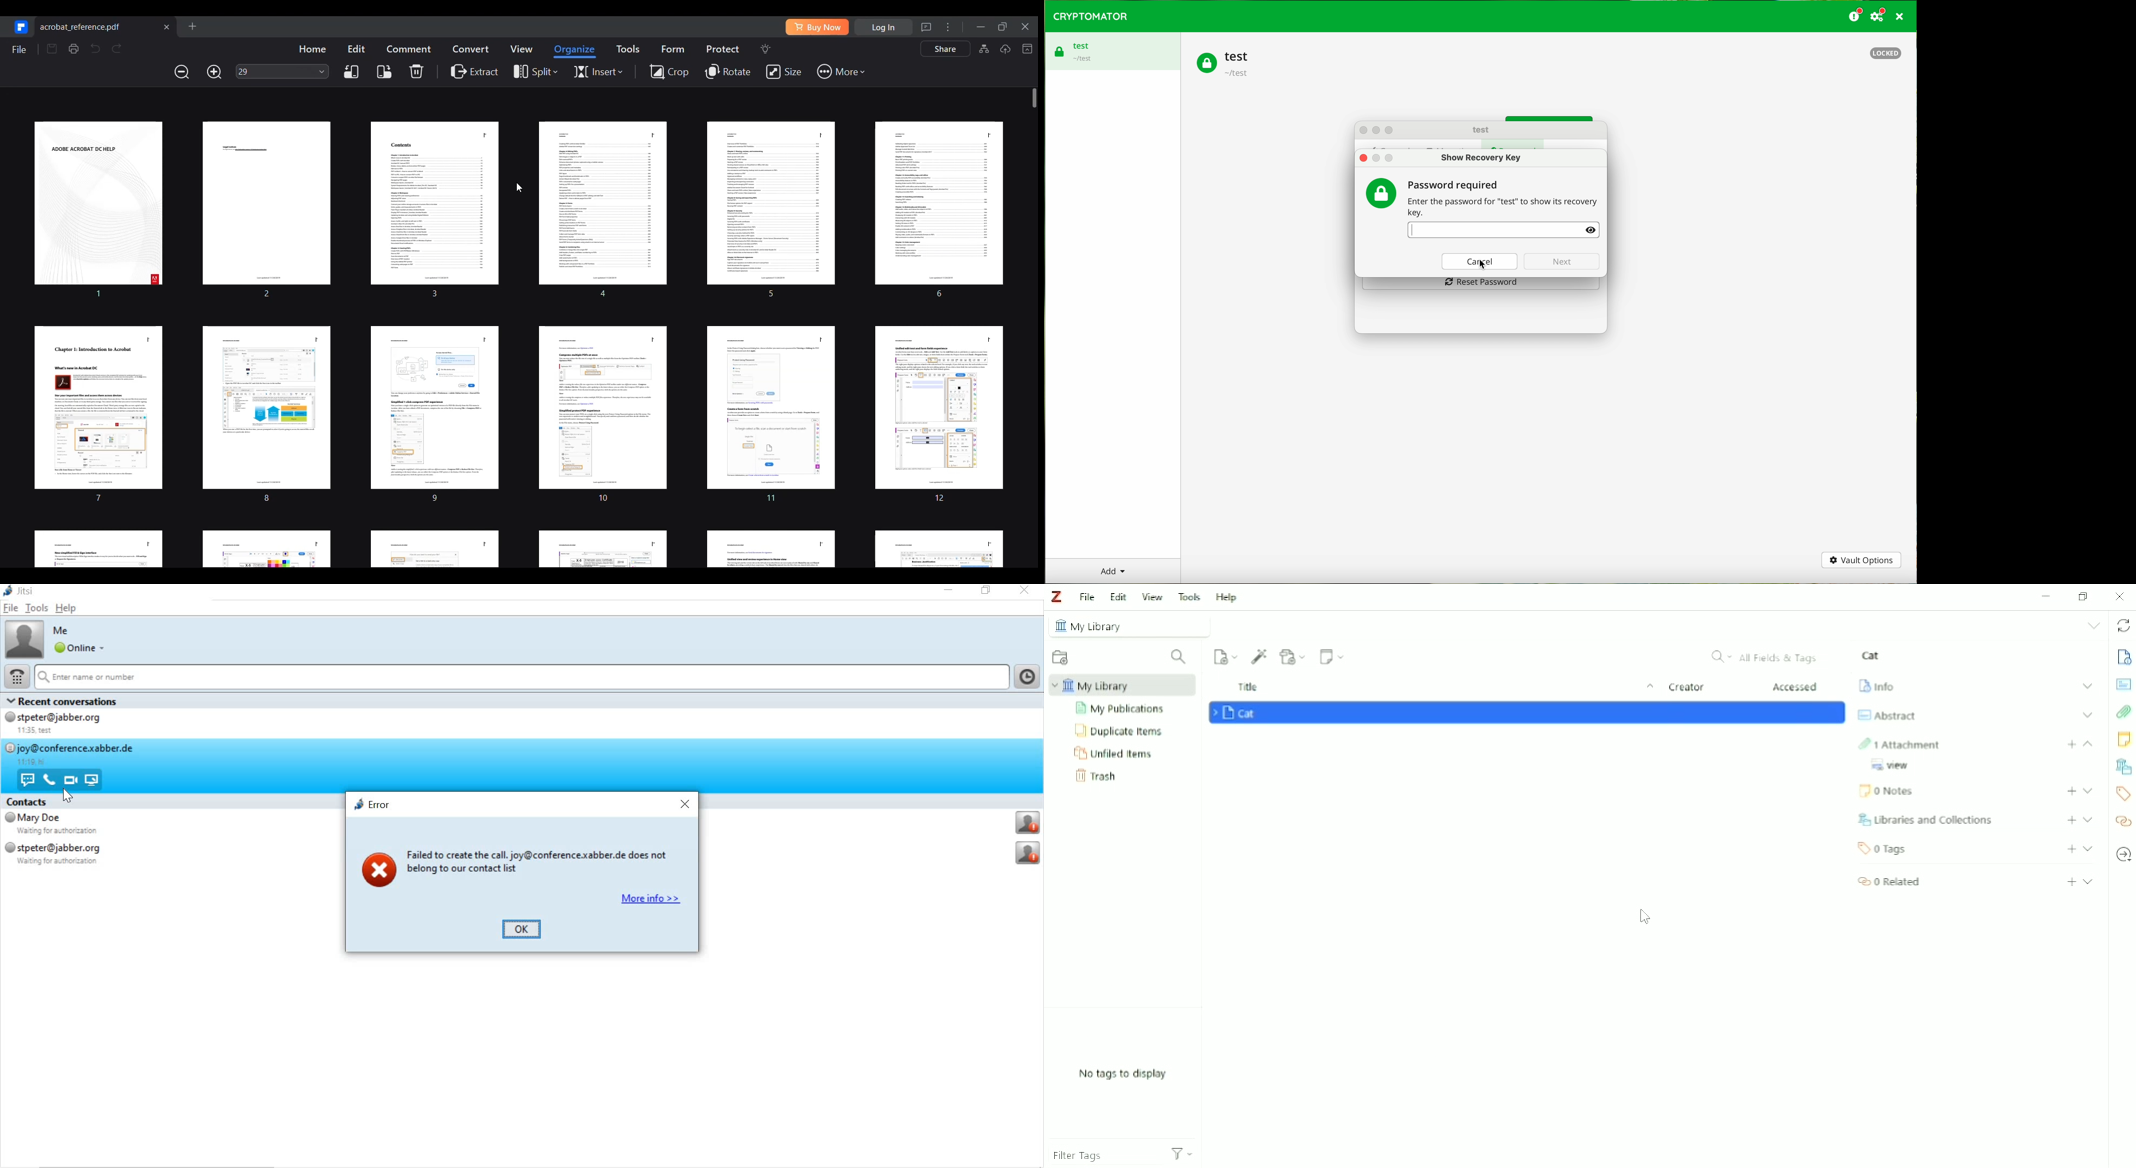 The image size is (2156, 1176). Describe the element at coordinates (1226, 655) in the screenshot. I see `New Item` at that location.